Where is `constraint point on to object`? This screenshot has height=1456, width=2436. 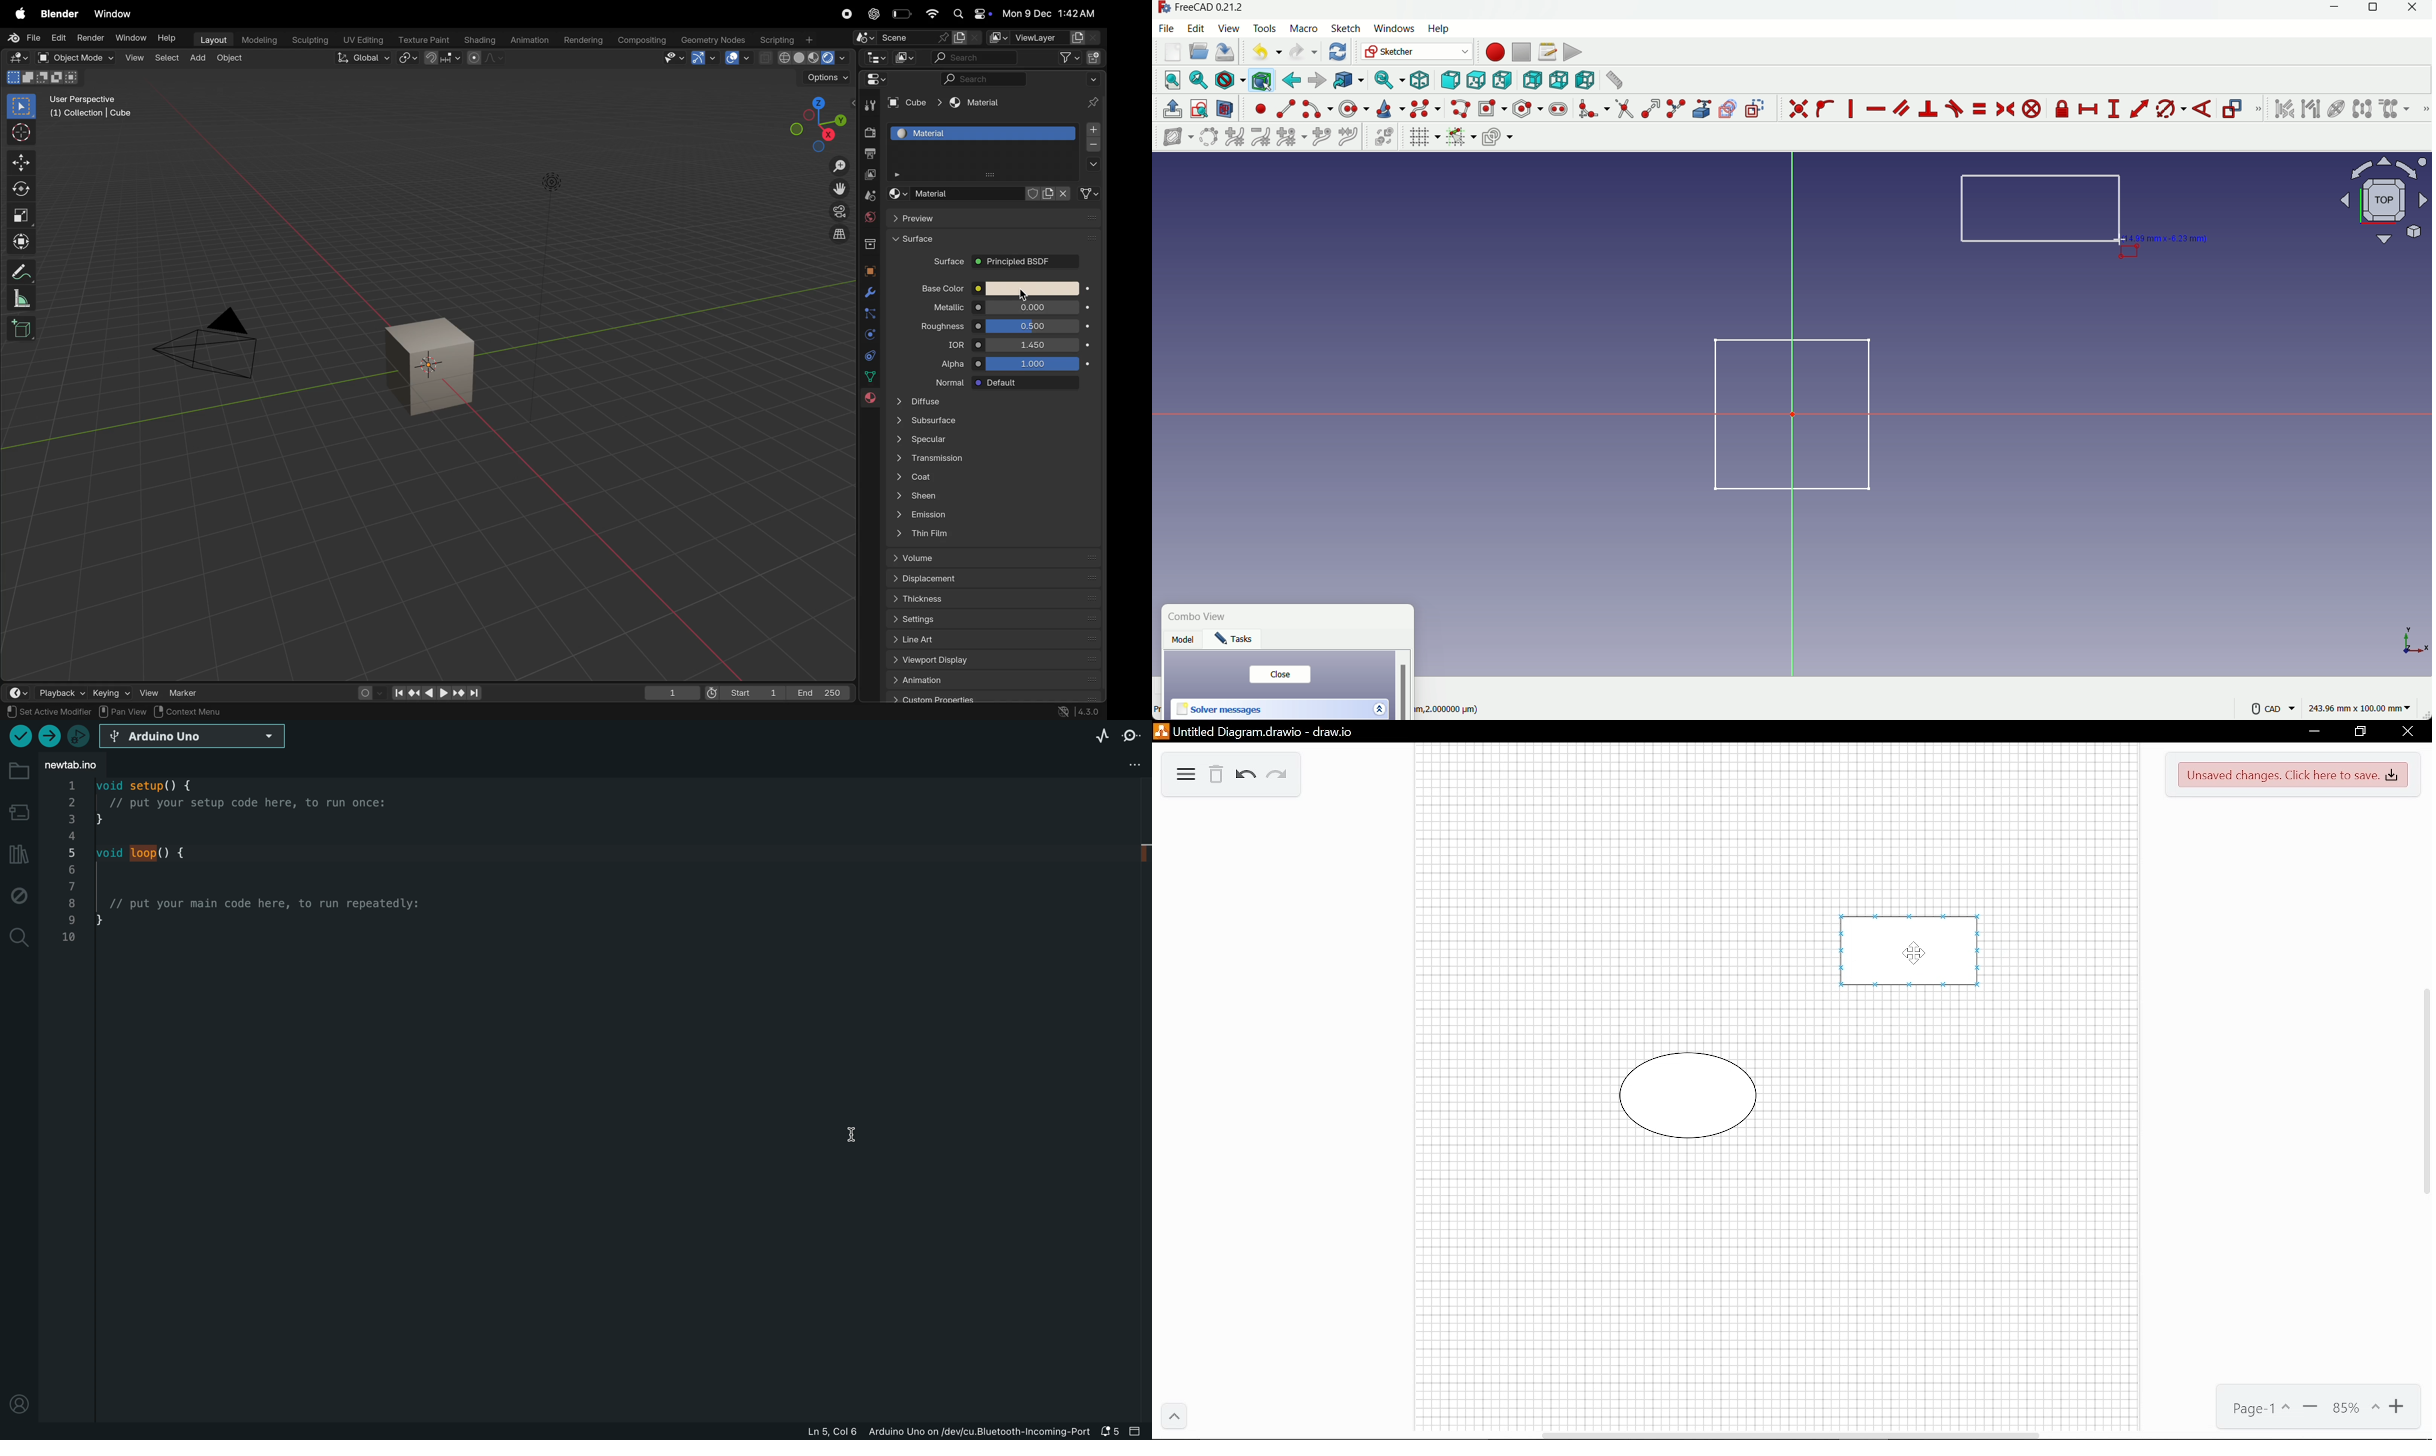 constraint point on to object is located at coordinates (1827, 109).